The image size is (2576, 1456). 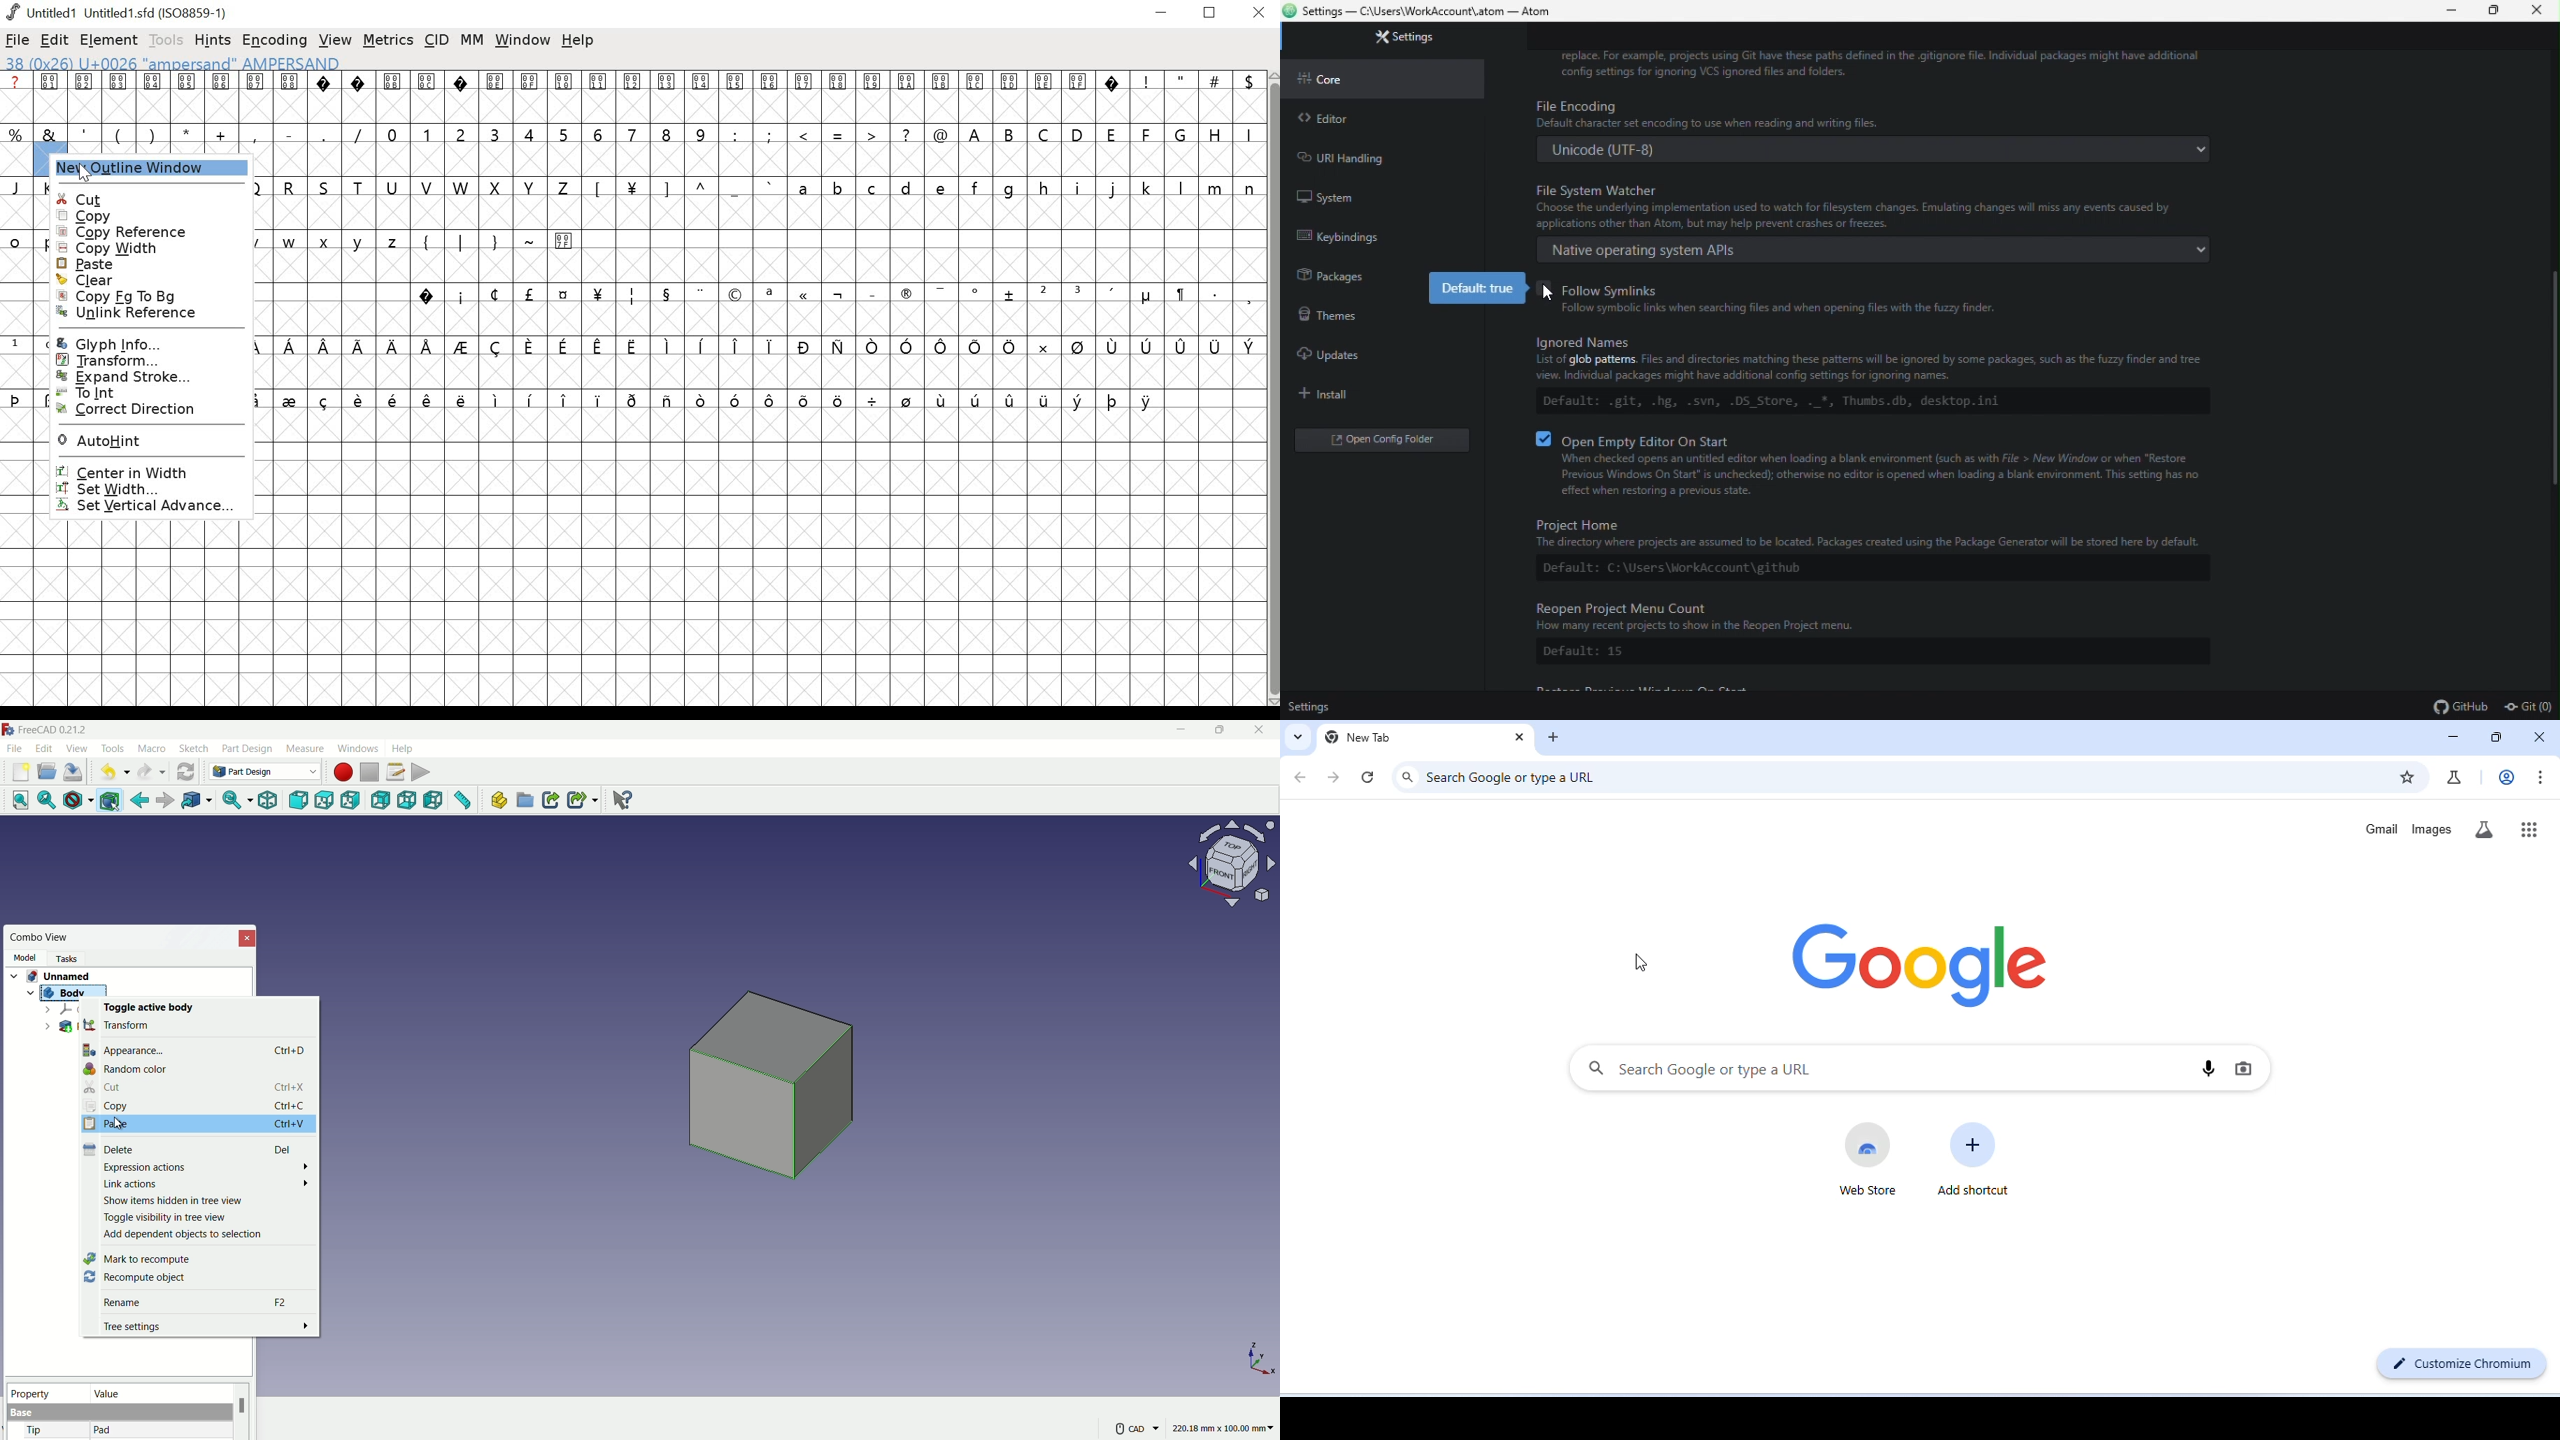 I want to click on file, so click(x=18, y=40).